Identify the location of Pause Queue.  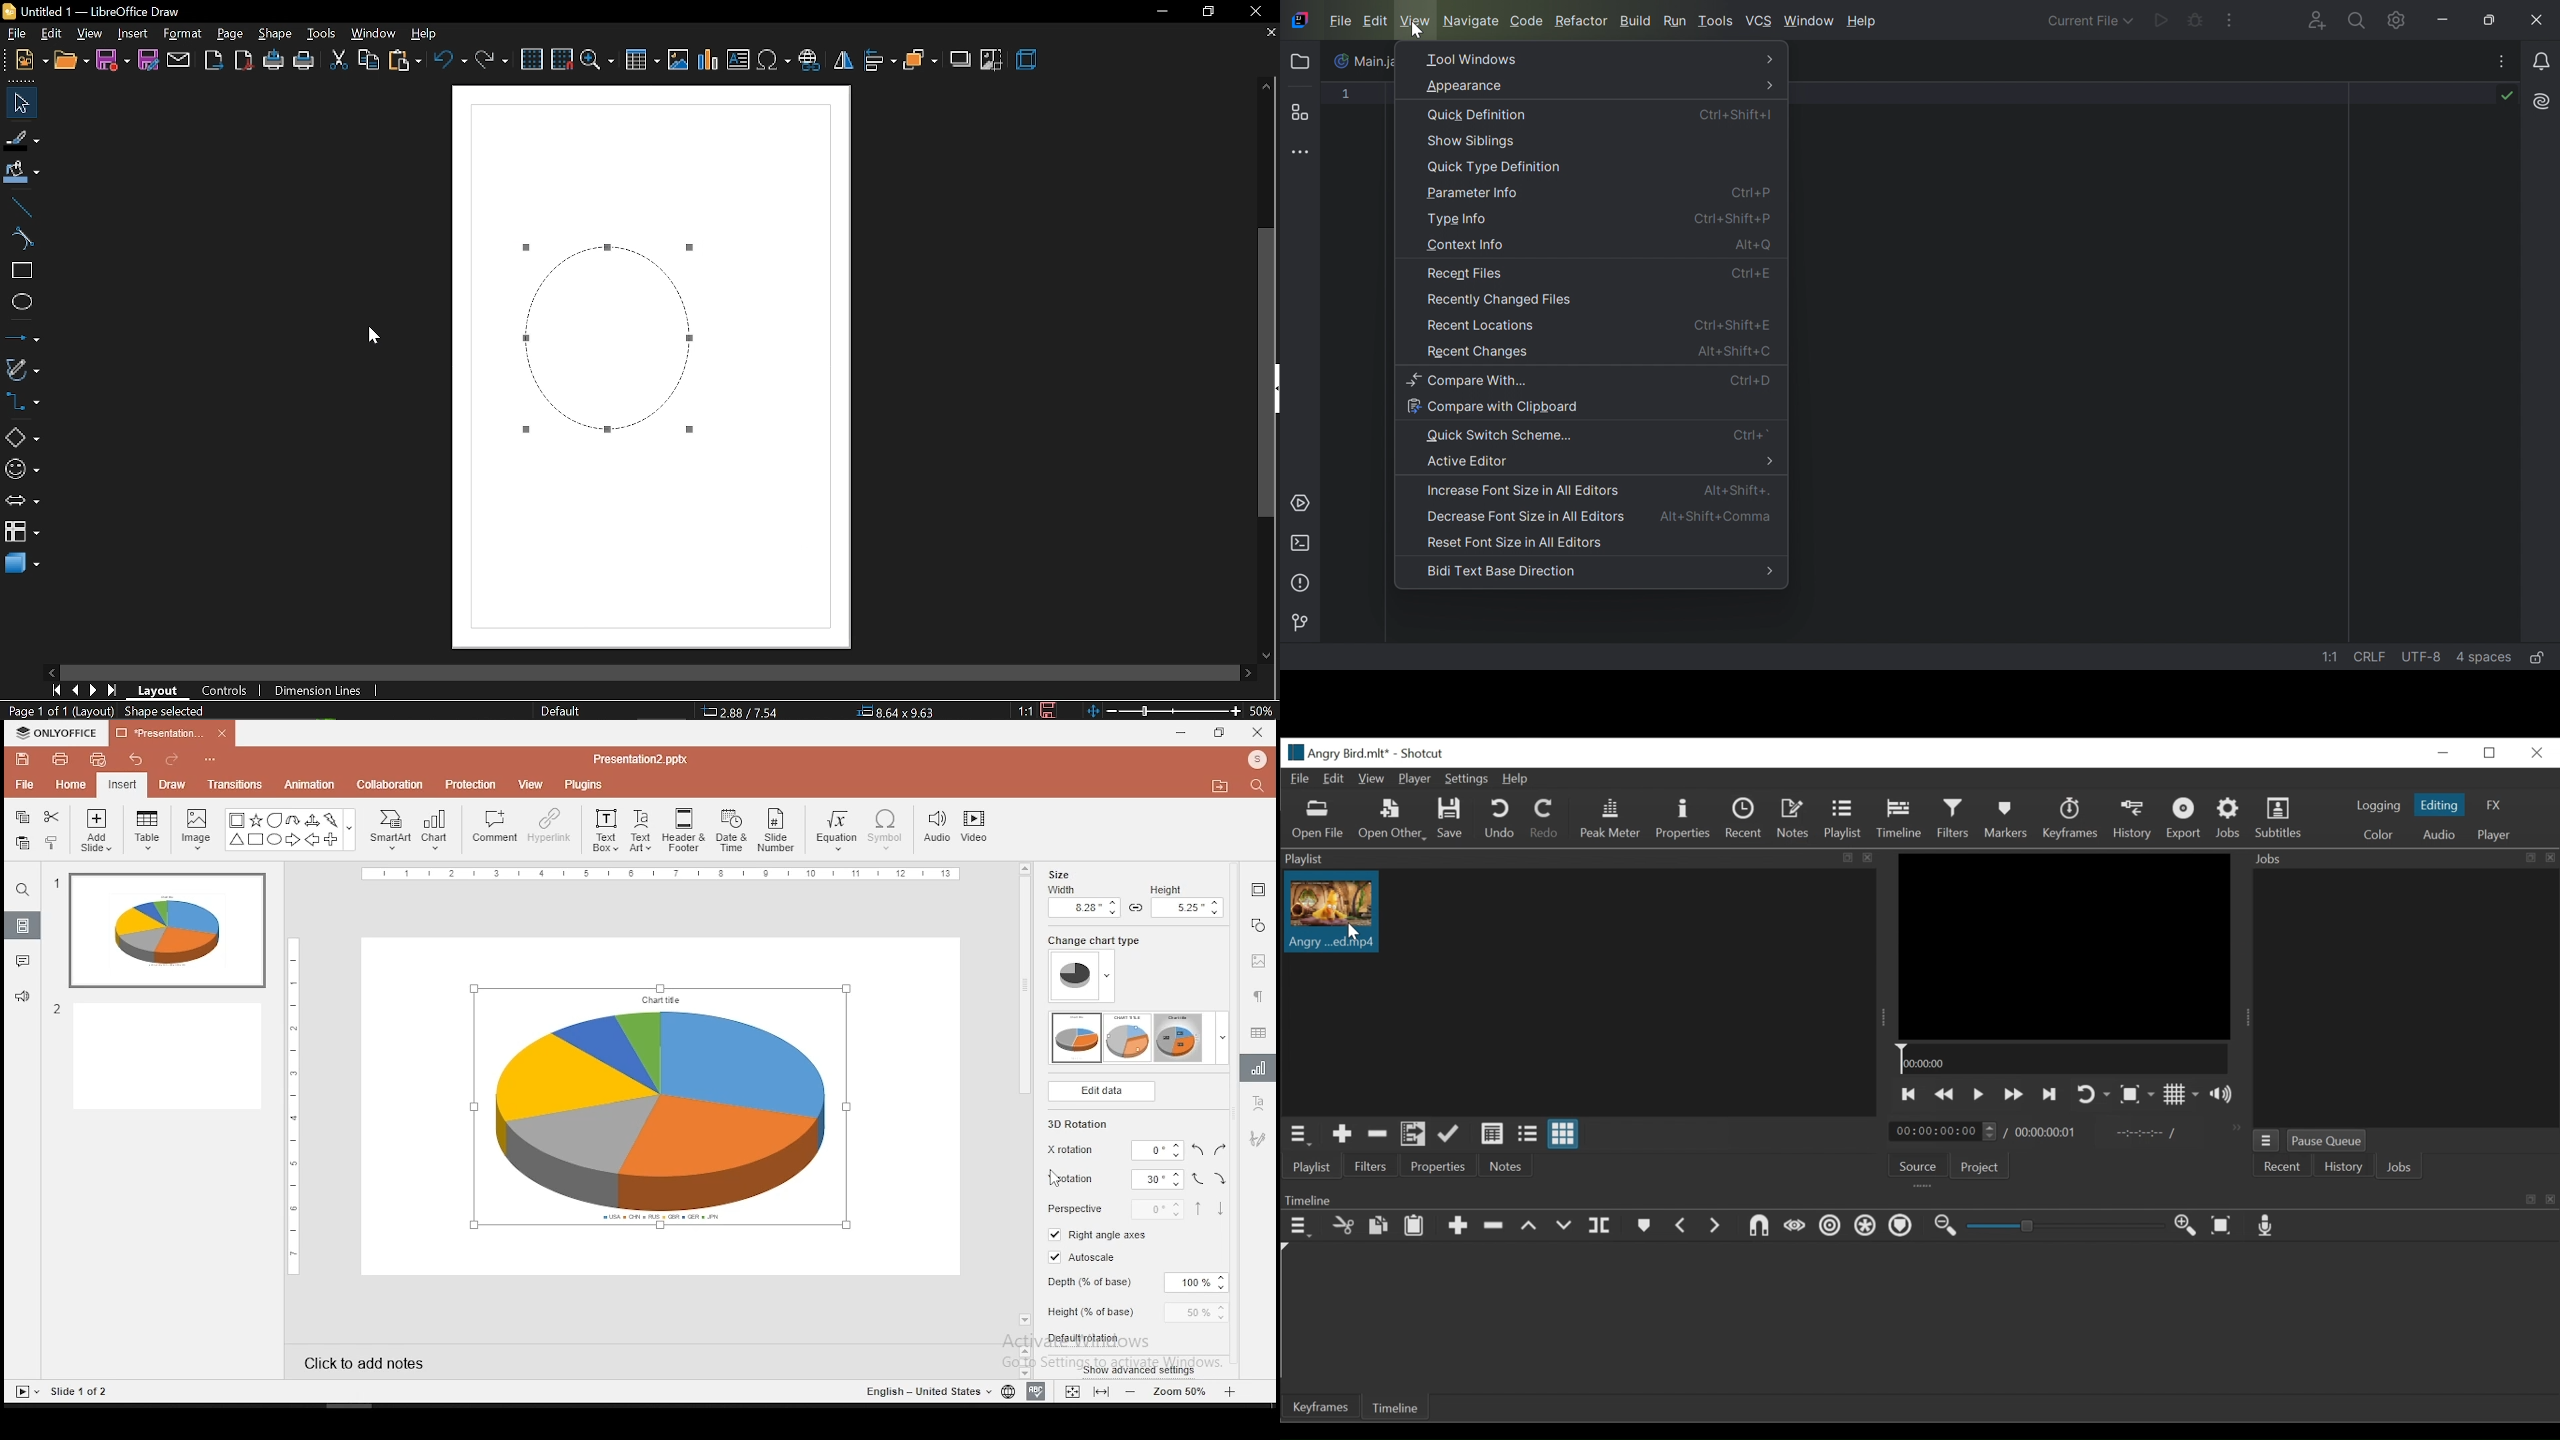
(2327, 1141).